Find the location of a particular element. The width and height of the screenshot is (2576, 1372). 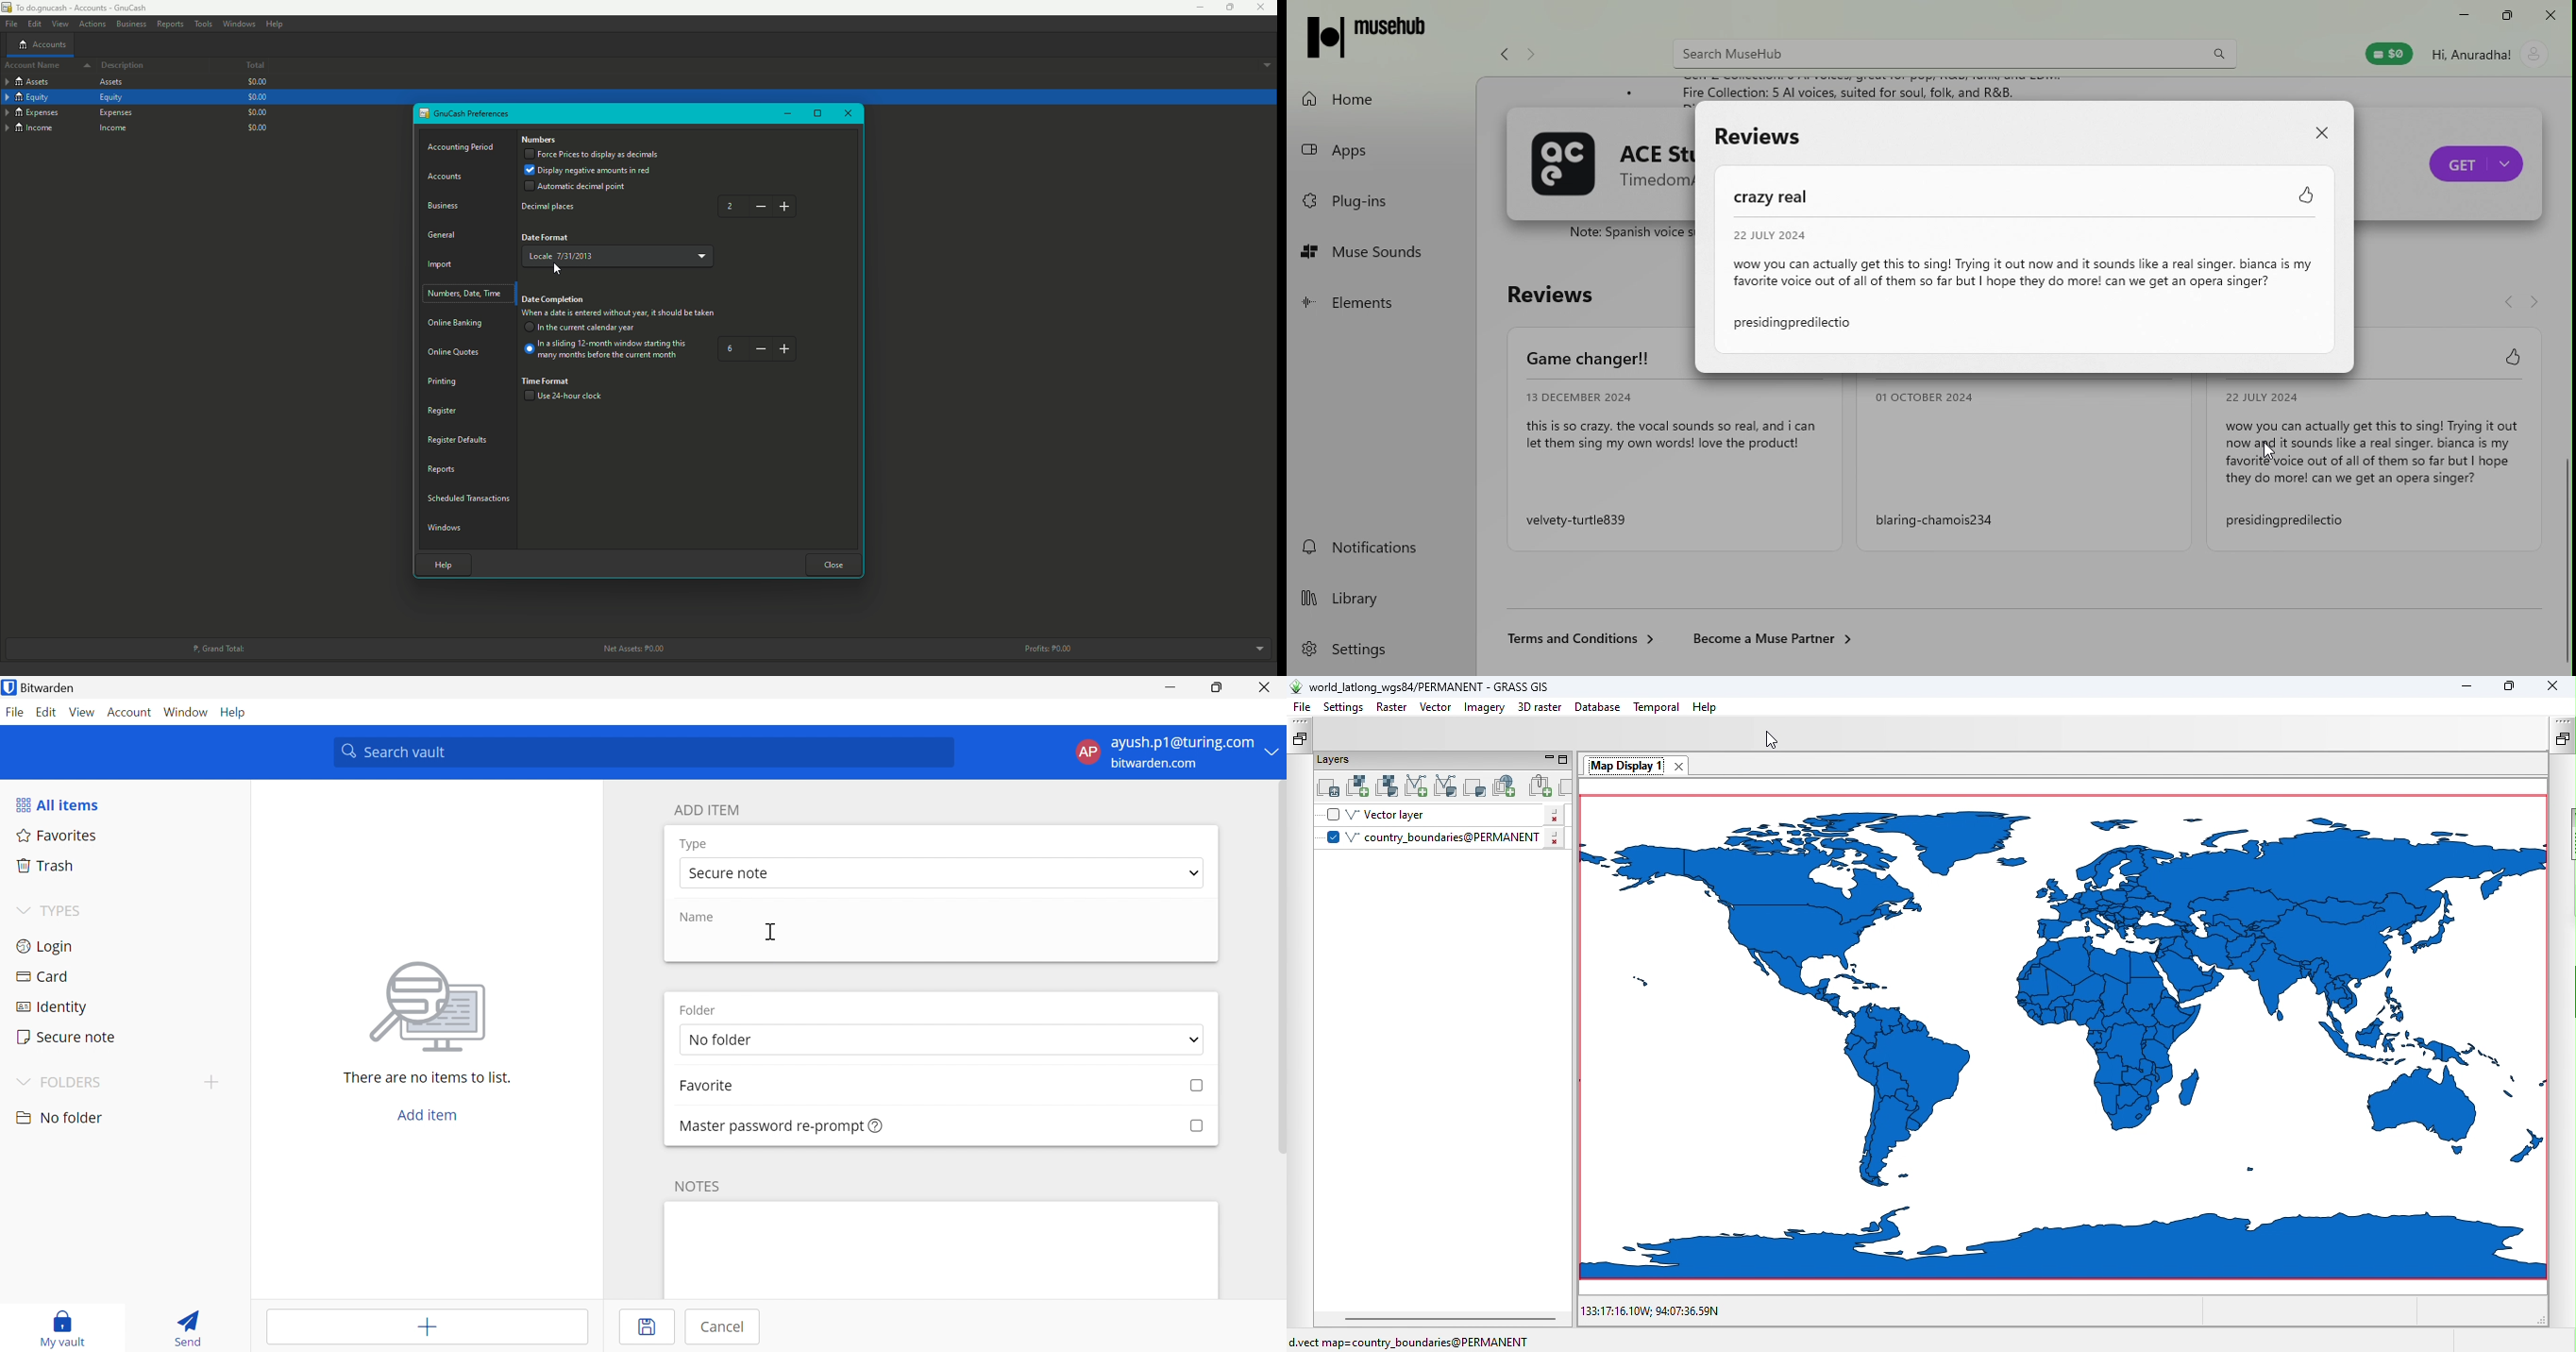

Terms and condition is located at coordinates (1578, 642).